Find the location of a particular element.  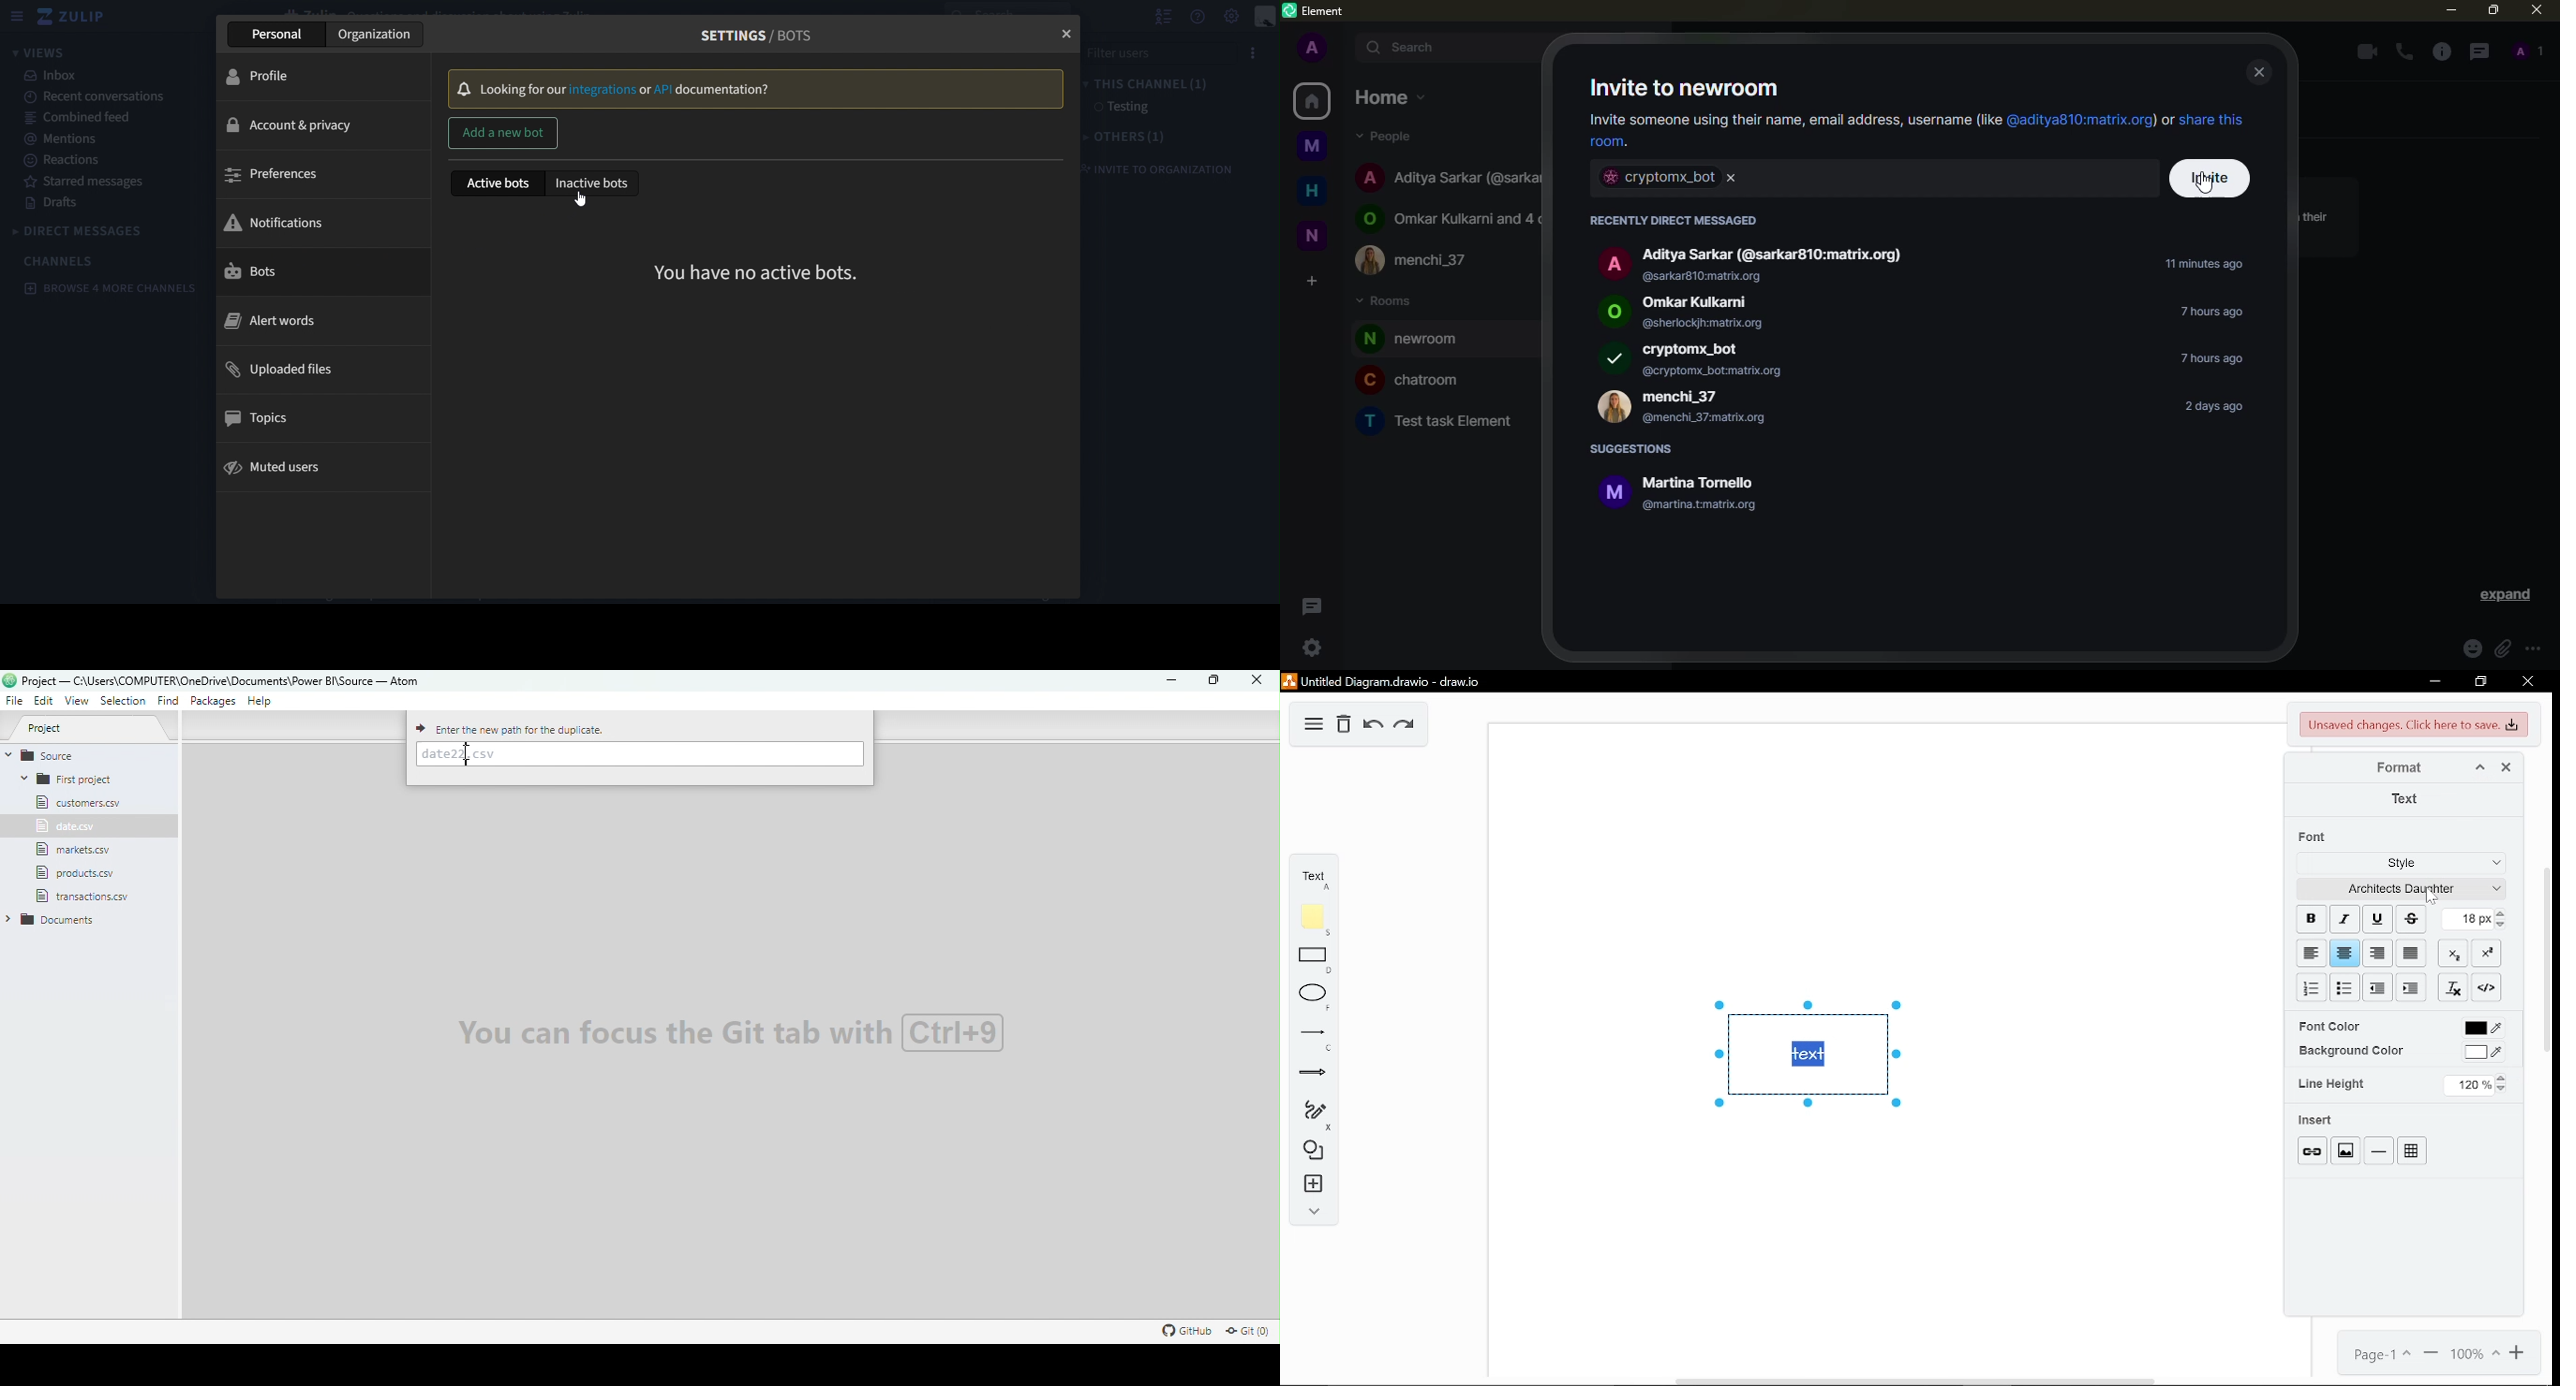

html is located at coordinates (2487, 987).